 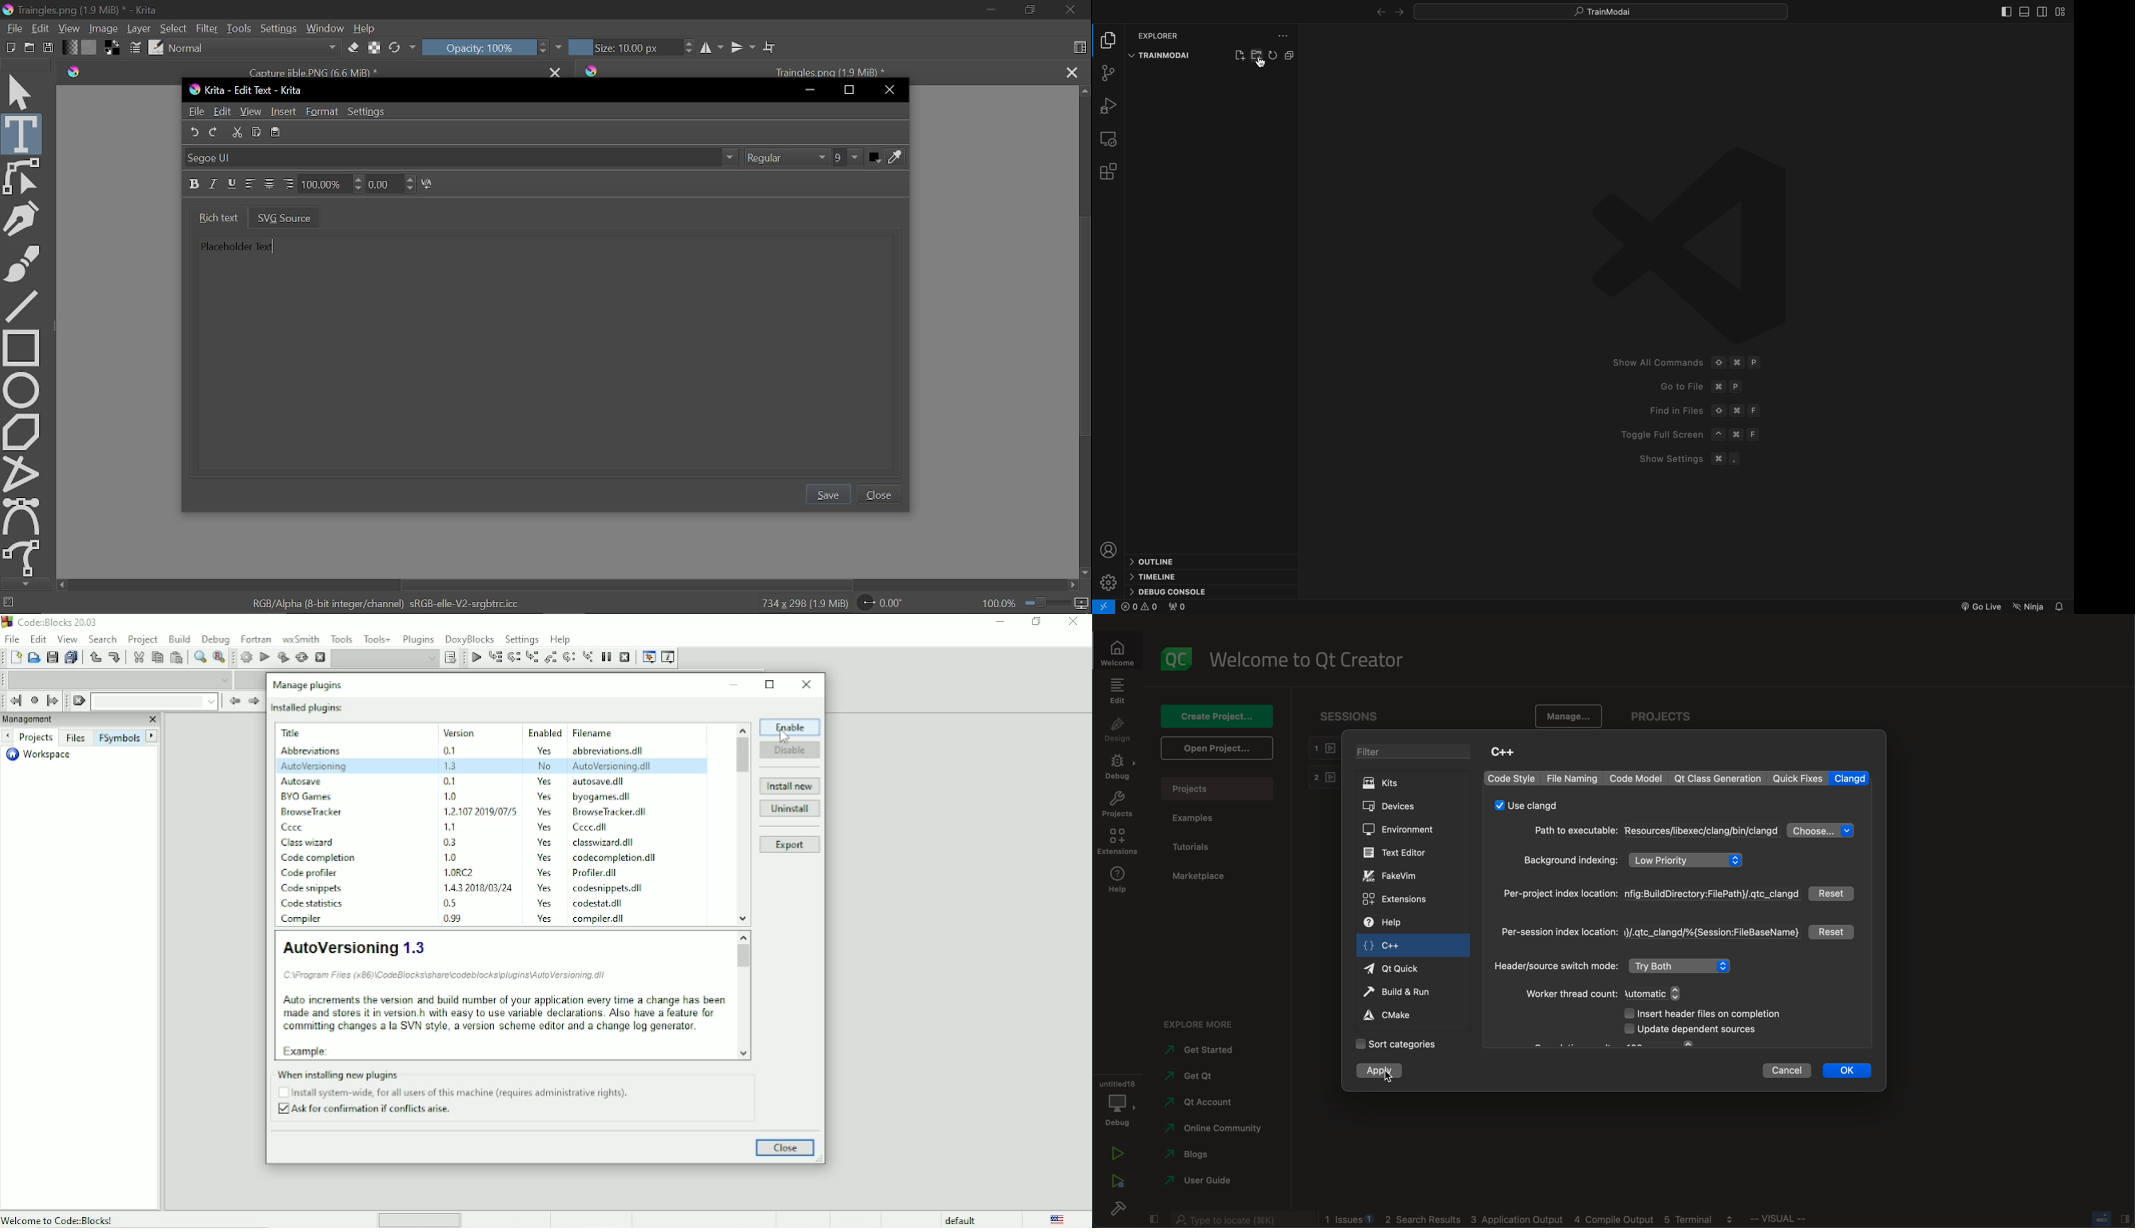 I want to click on Run to cursor, so click(x=495, y=657).